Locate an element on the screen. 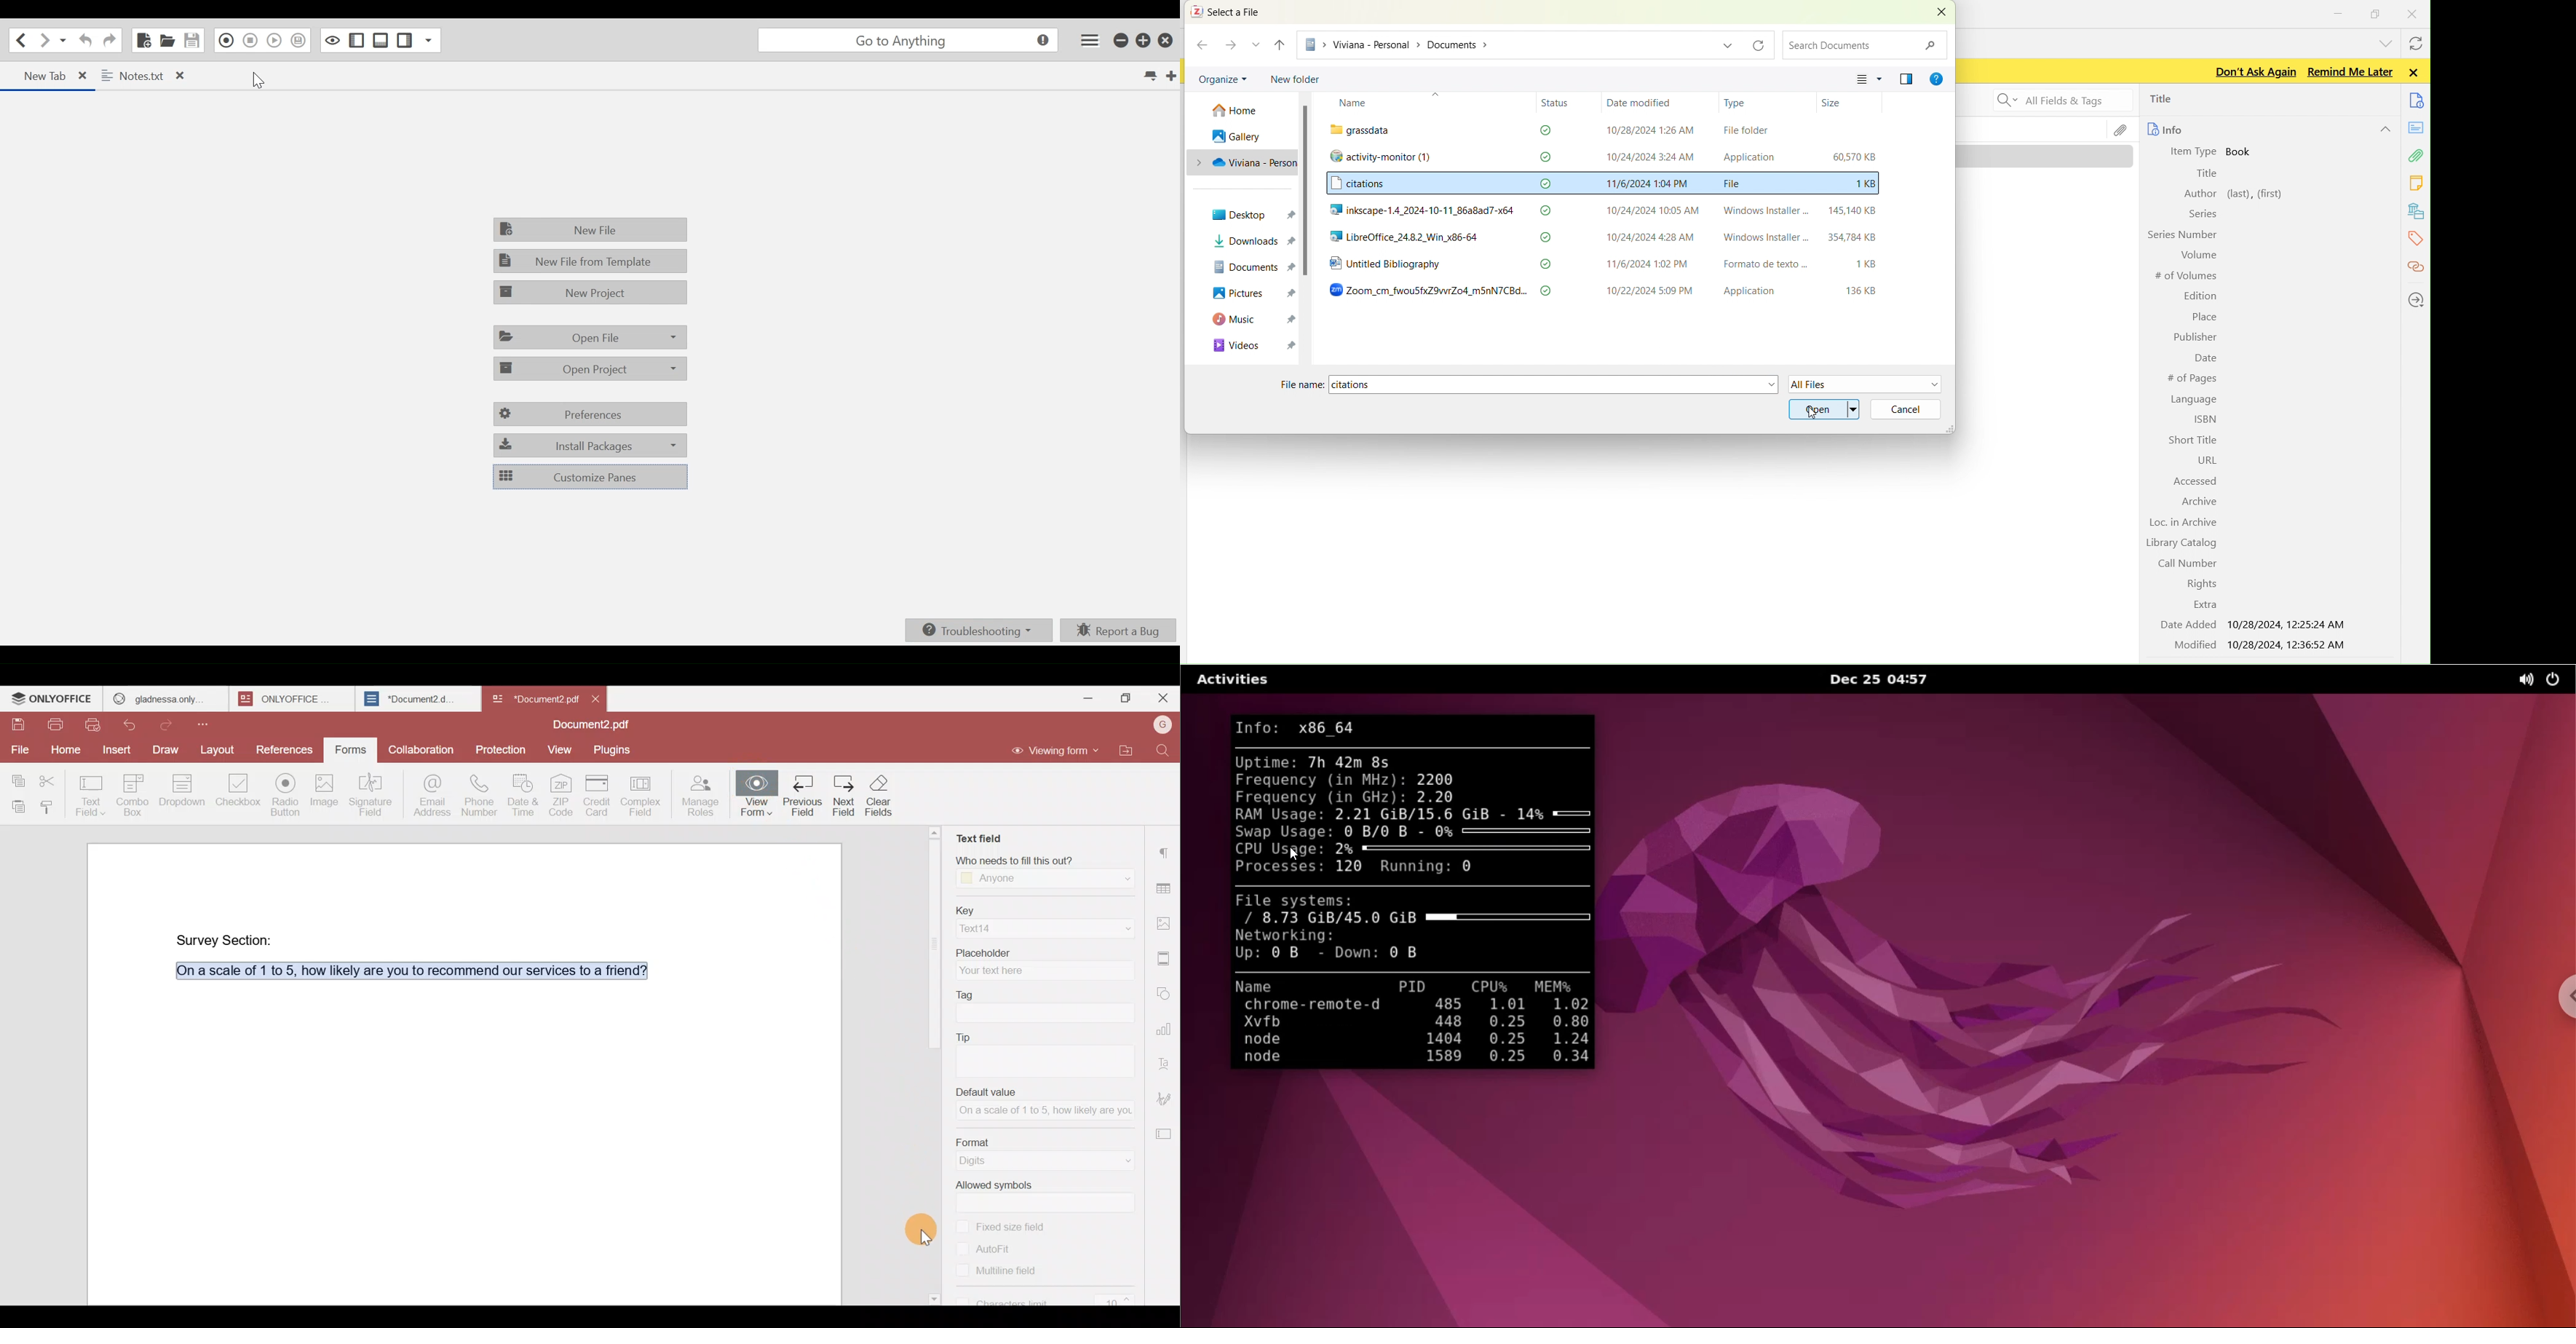 The height and width of the screenshot is (1344, 2576). New File is located at coordinates (144, 41).